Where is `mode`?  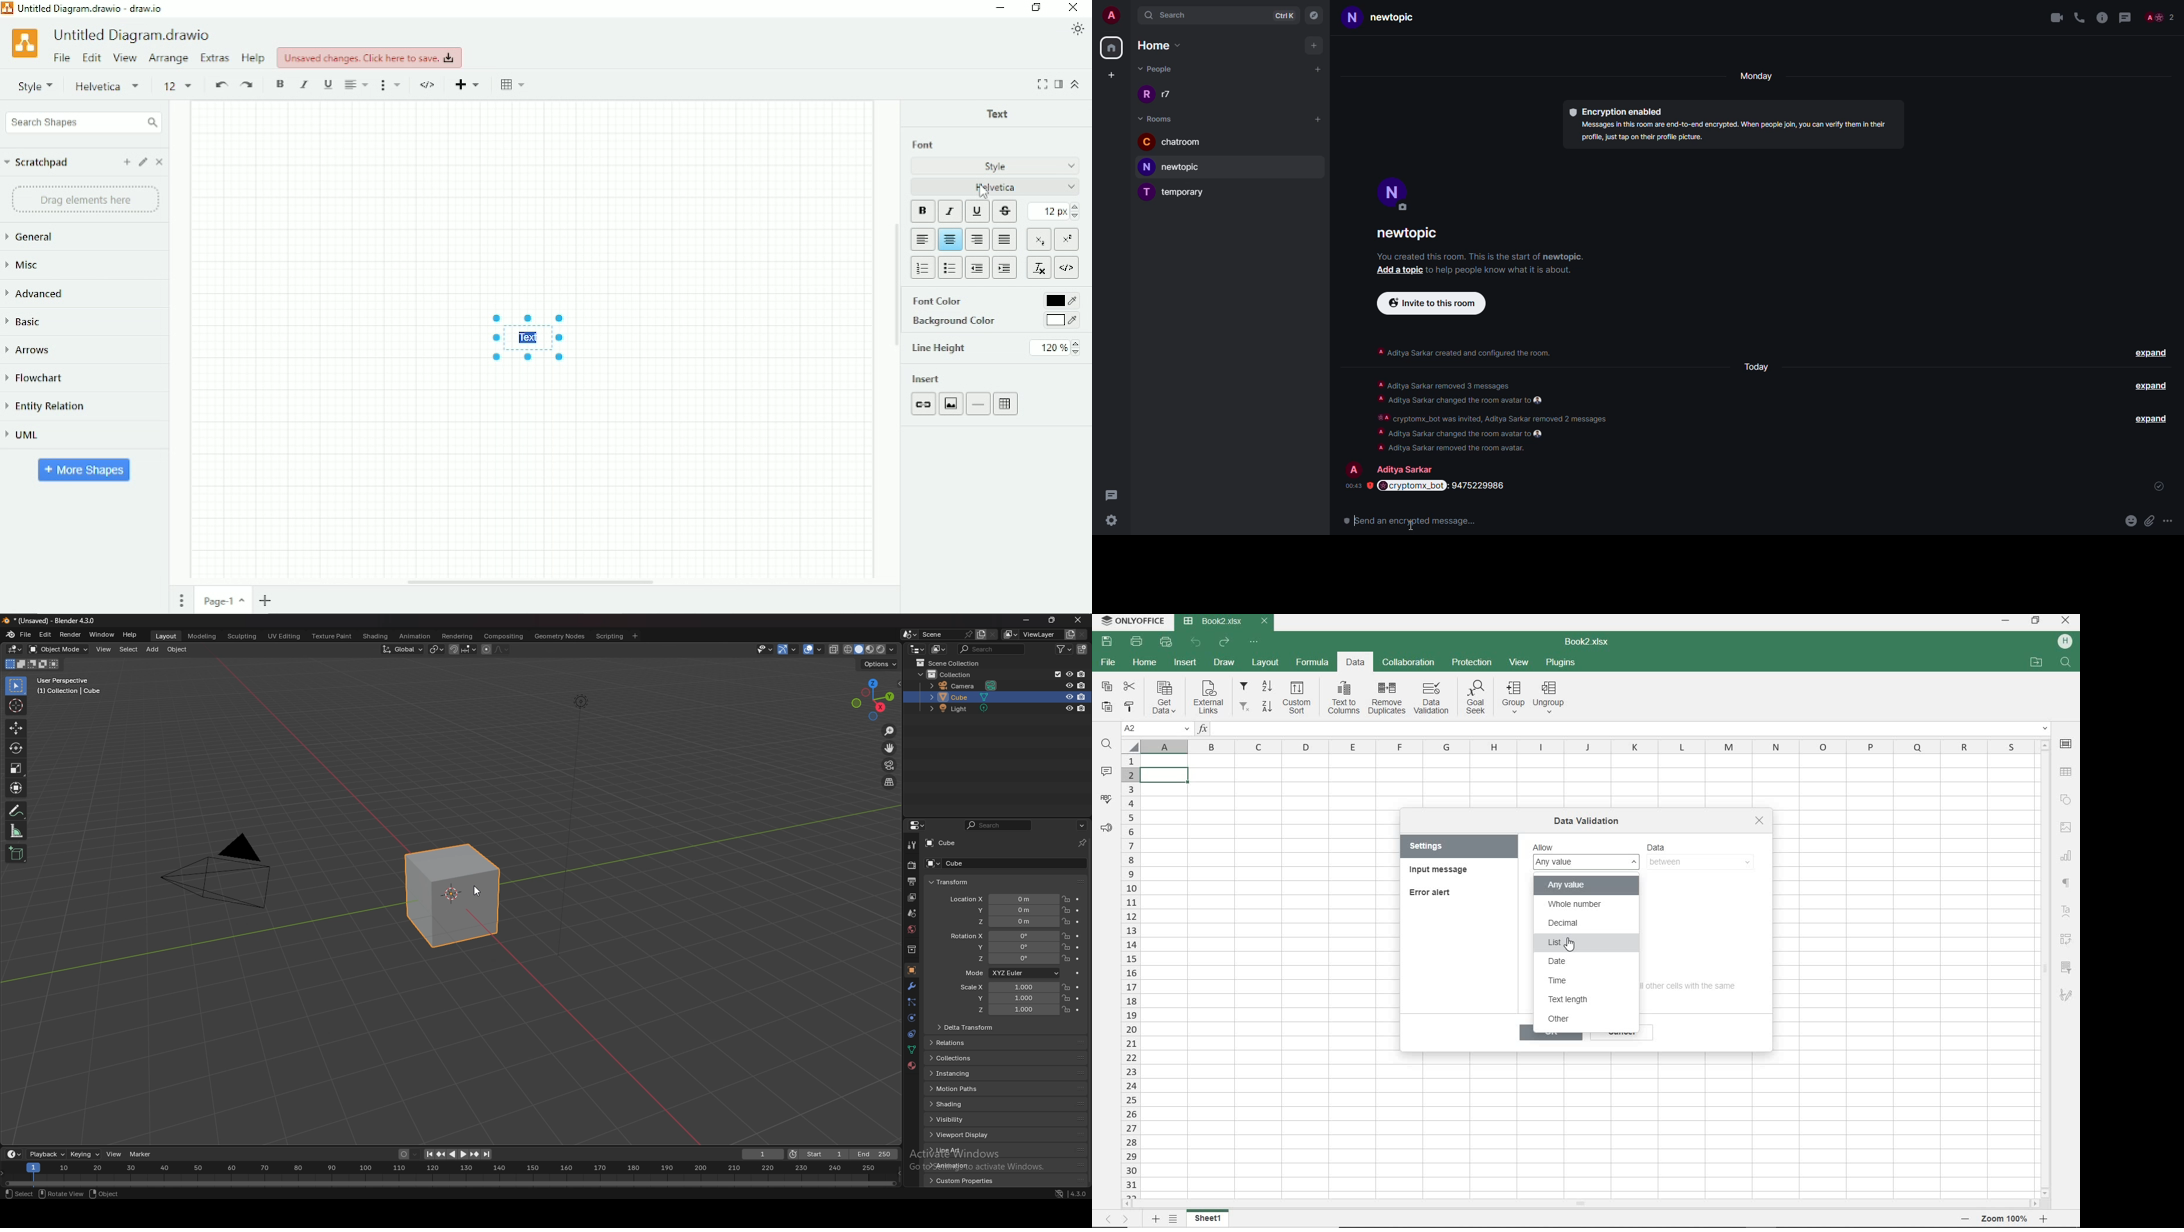
mode is located at coordinates (1010, 973).